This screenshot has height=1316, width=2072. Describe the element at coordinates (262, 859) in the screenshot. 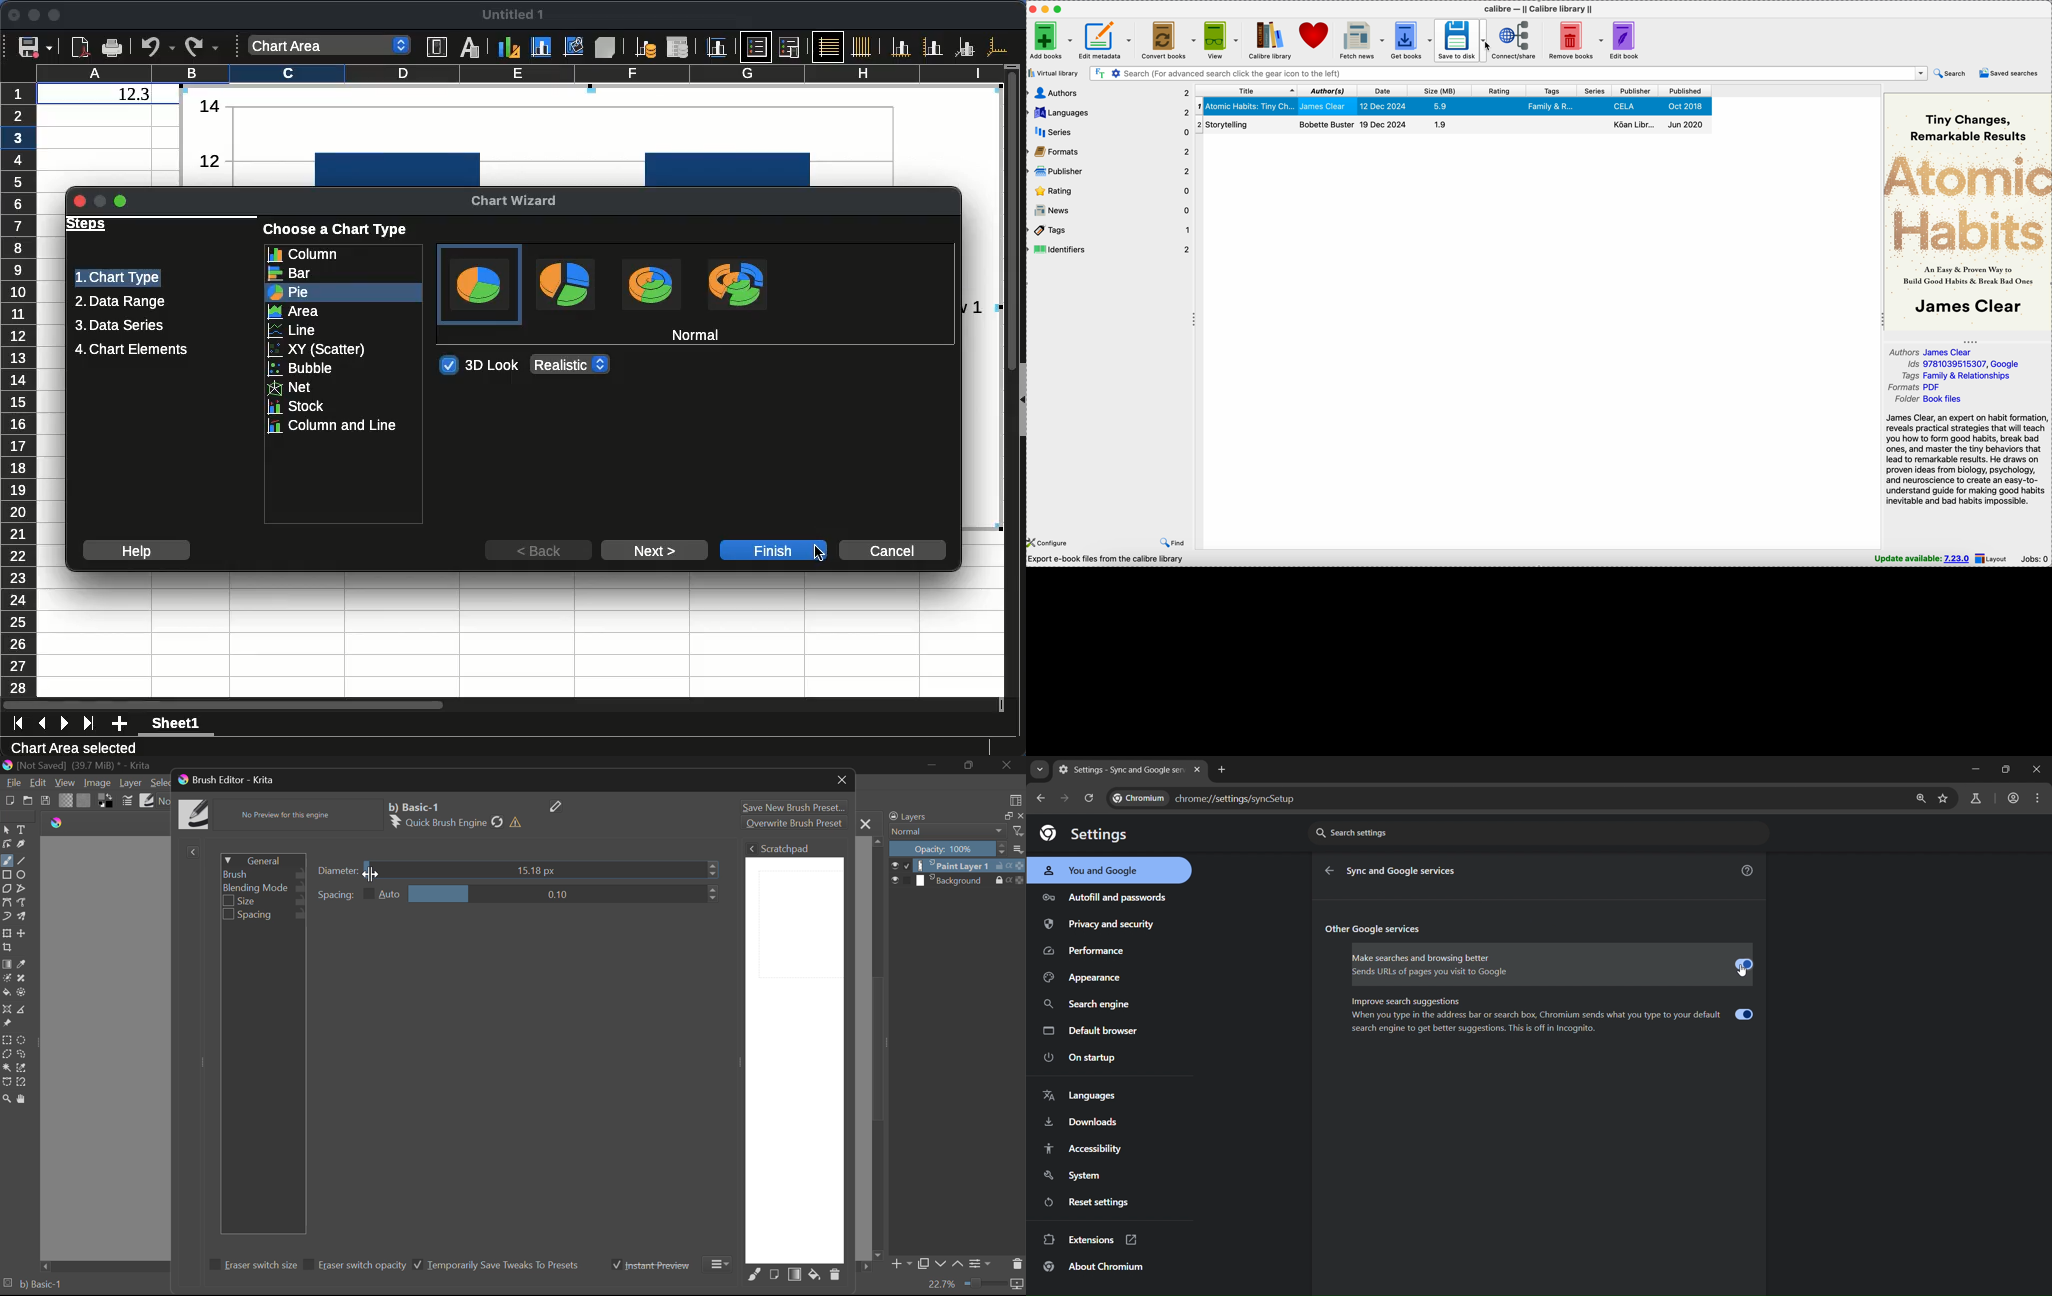

I see `General` at that location.